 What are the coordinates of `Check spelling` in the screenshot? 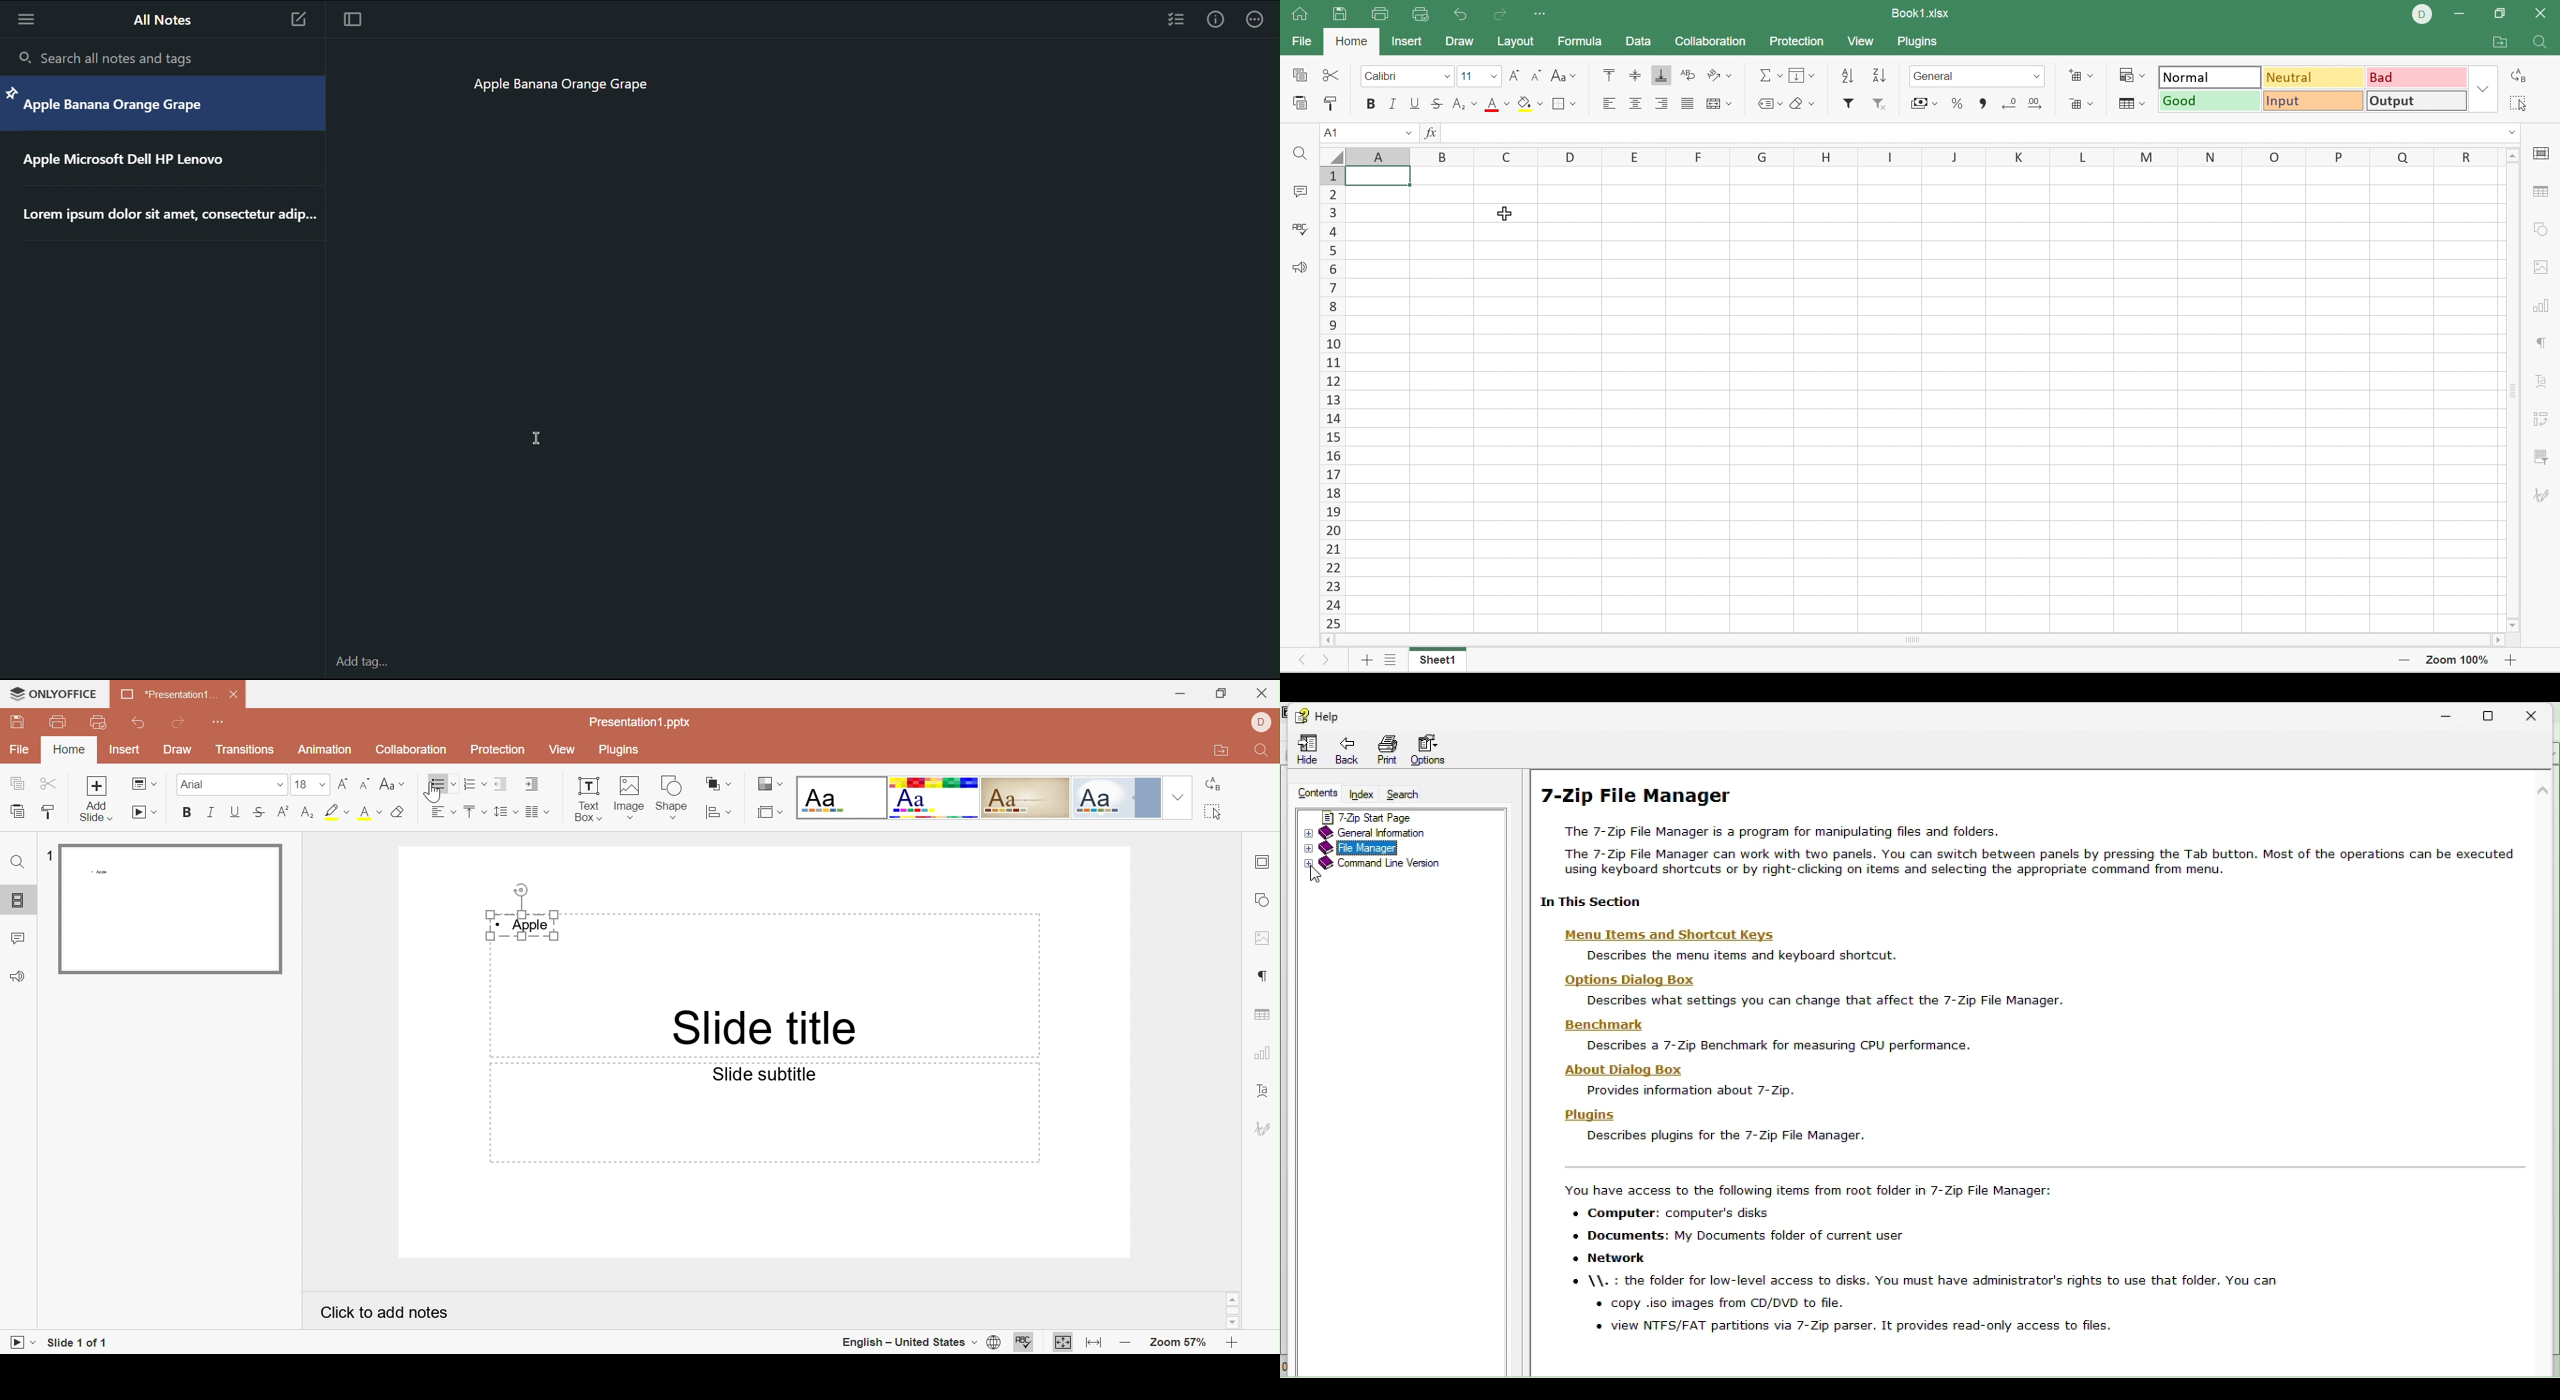 It's located at (1297, 230).